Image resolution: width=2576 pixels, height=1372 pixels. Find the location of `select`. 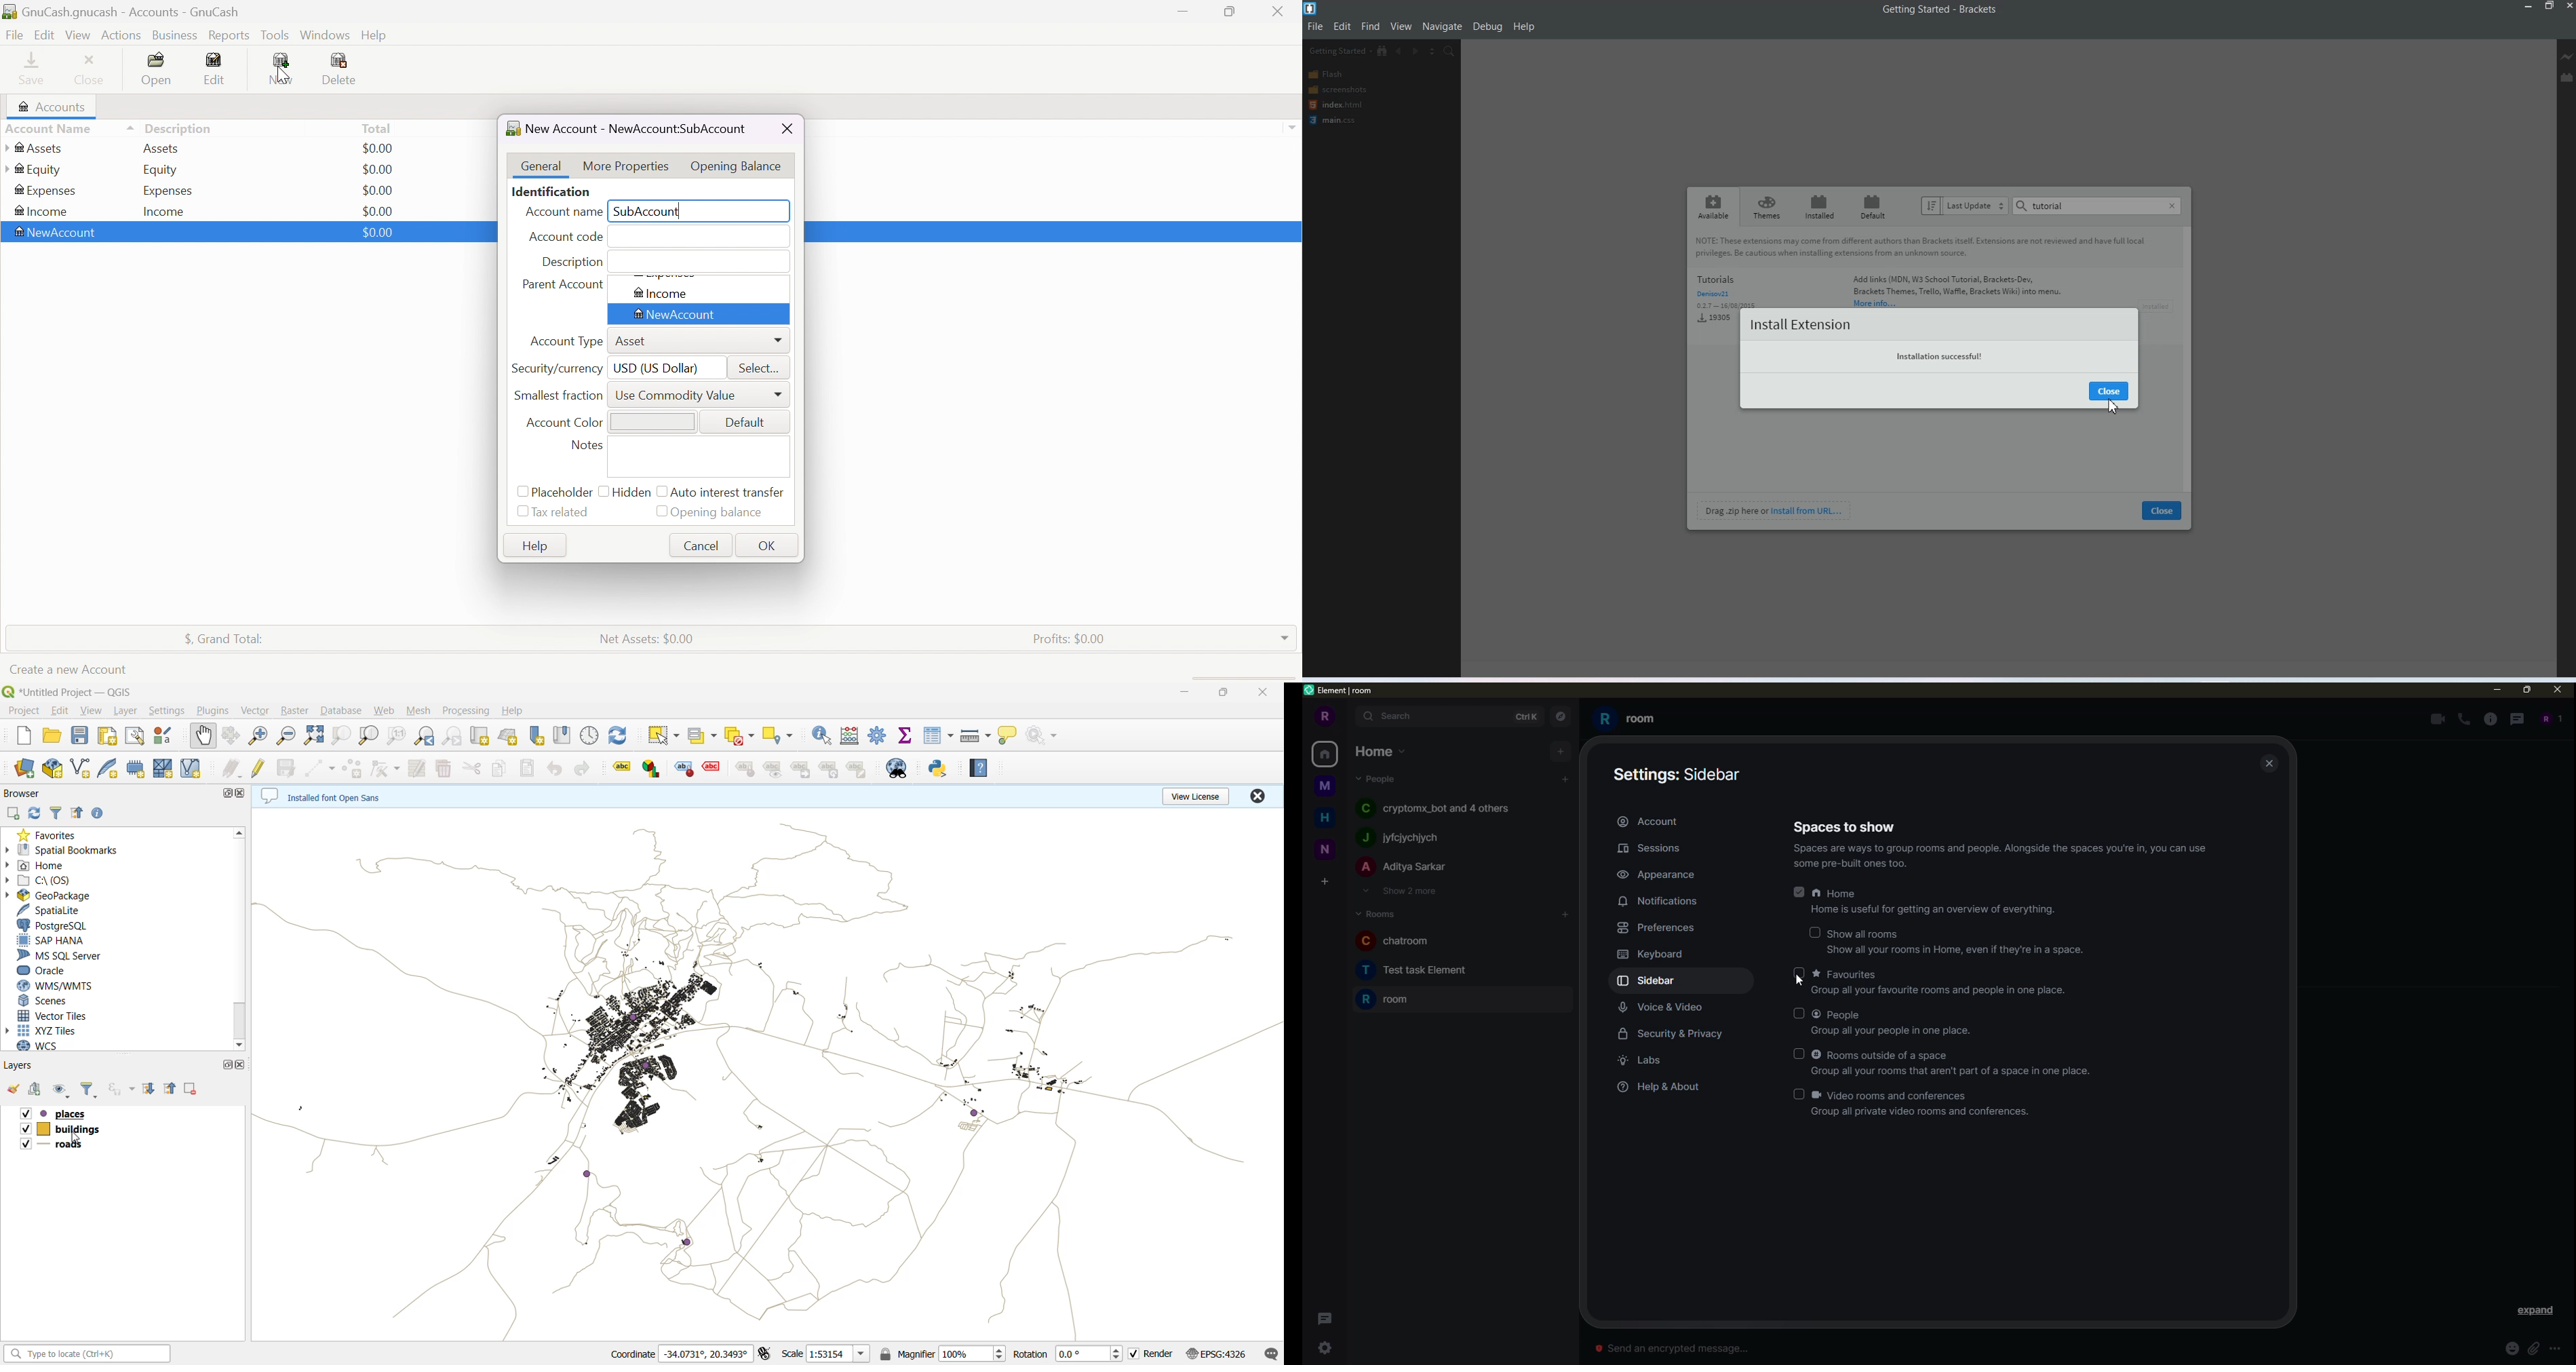

select is located at coordinates (1813, 933).